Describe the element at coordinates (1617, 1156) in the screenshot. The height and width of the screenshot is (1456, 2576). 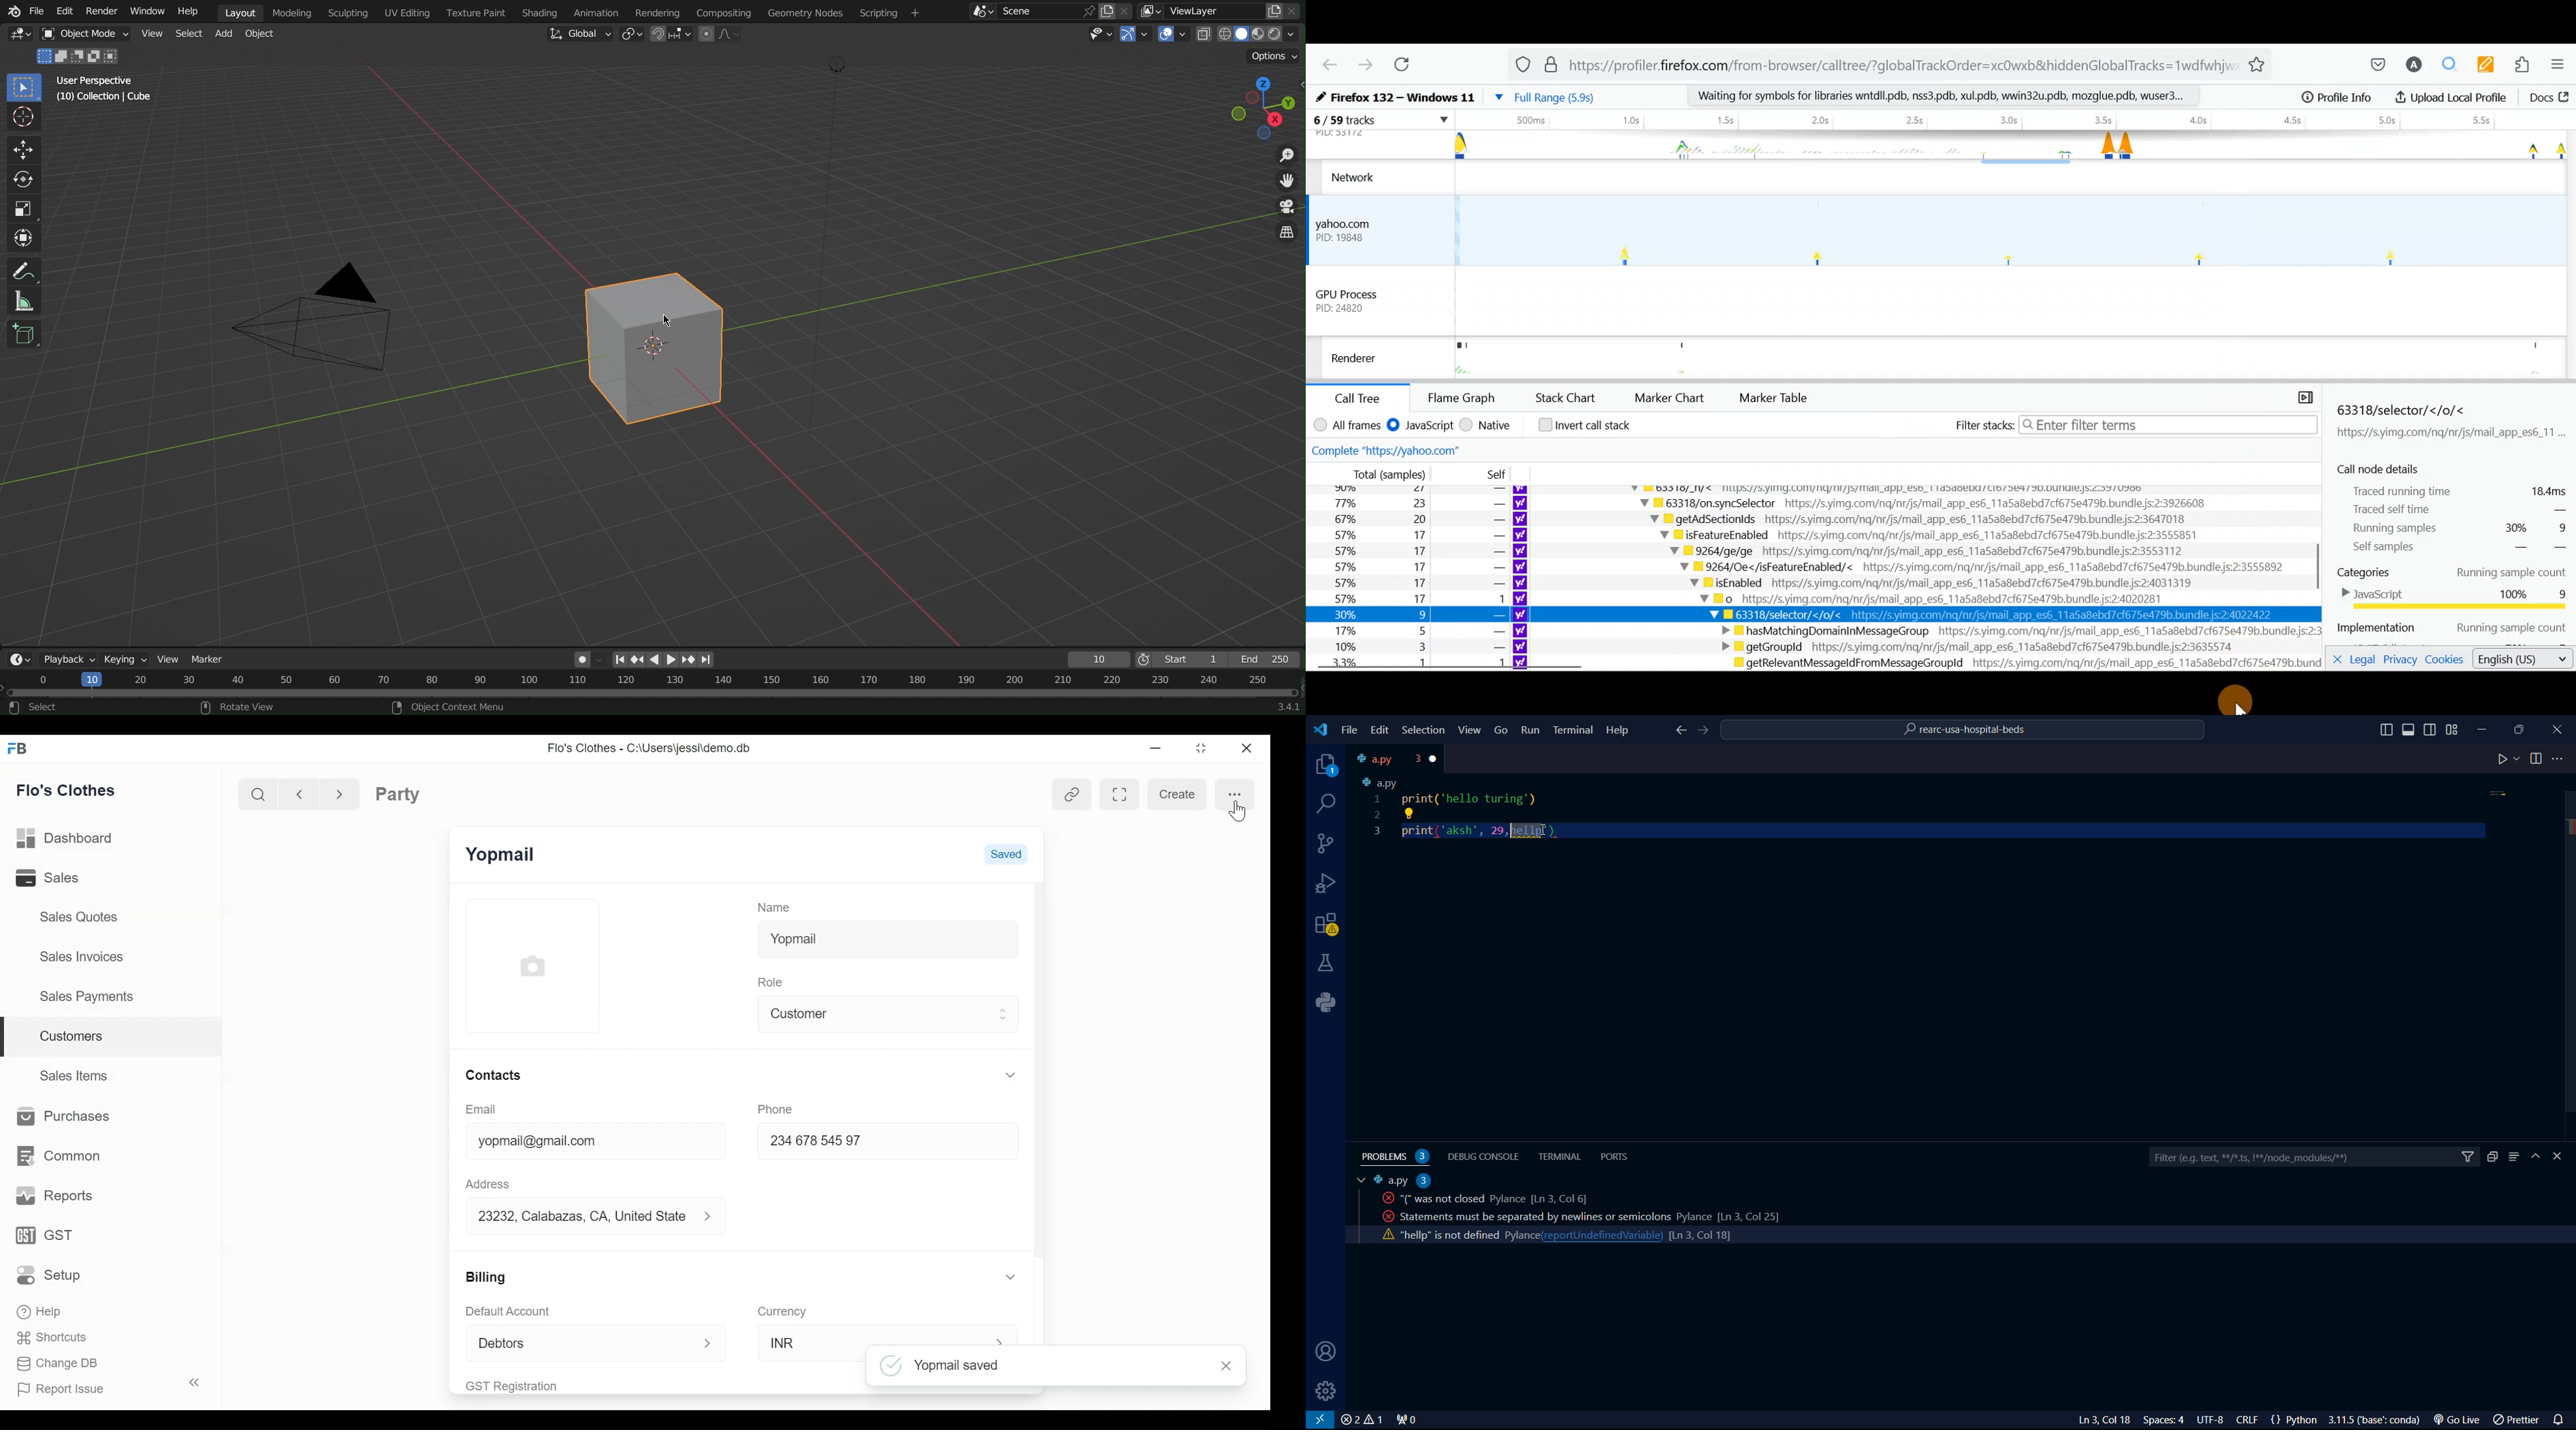
I see `ports` at that location.